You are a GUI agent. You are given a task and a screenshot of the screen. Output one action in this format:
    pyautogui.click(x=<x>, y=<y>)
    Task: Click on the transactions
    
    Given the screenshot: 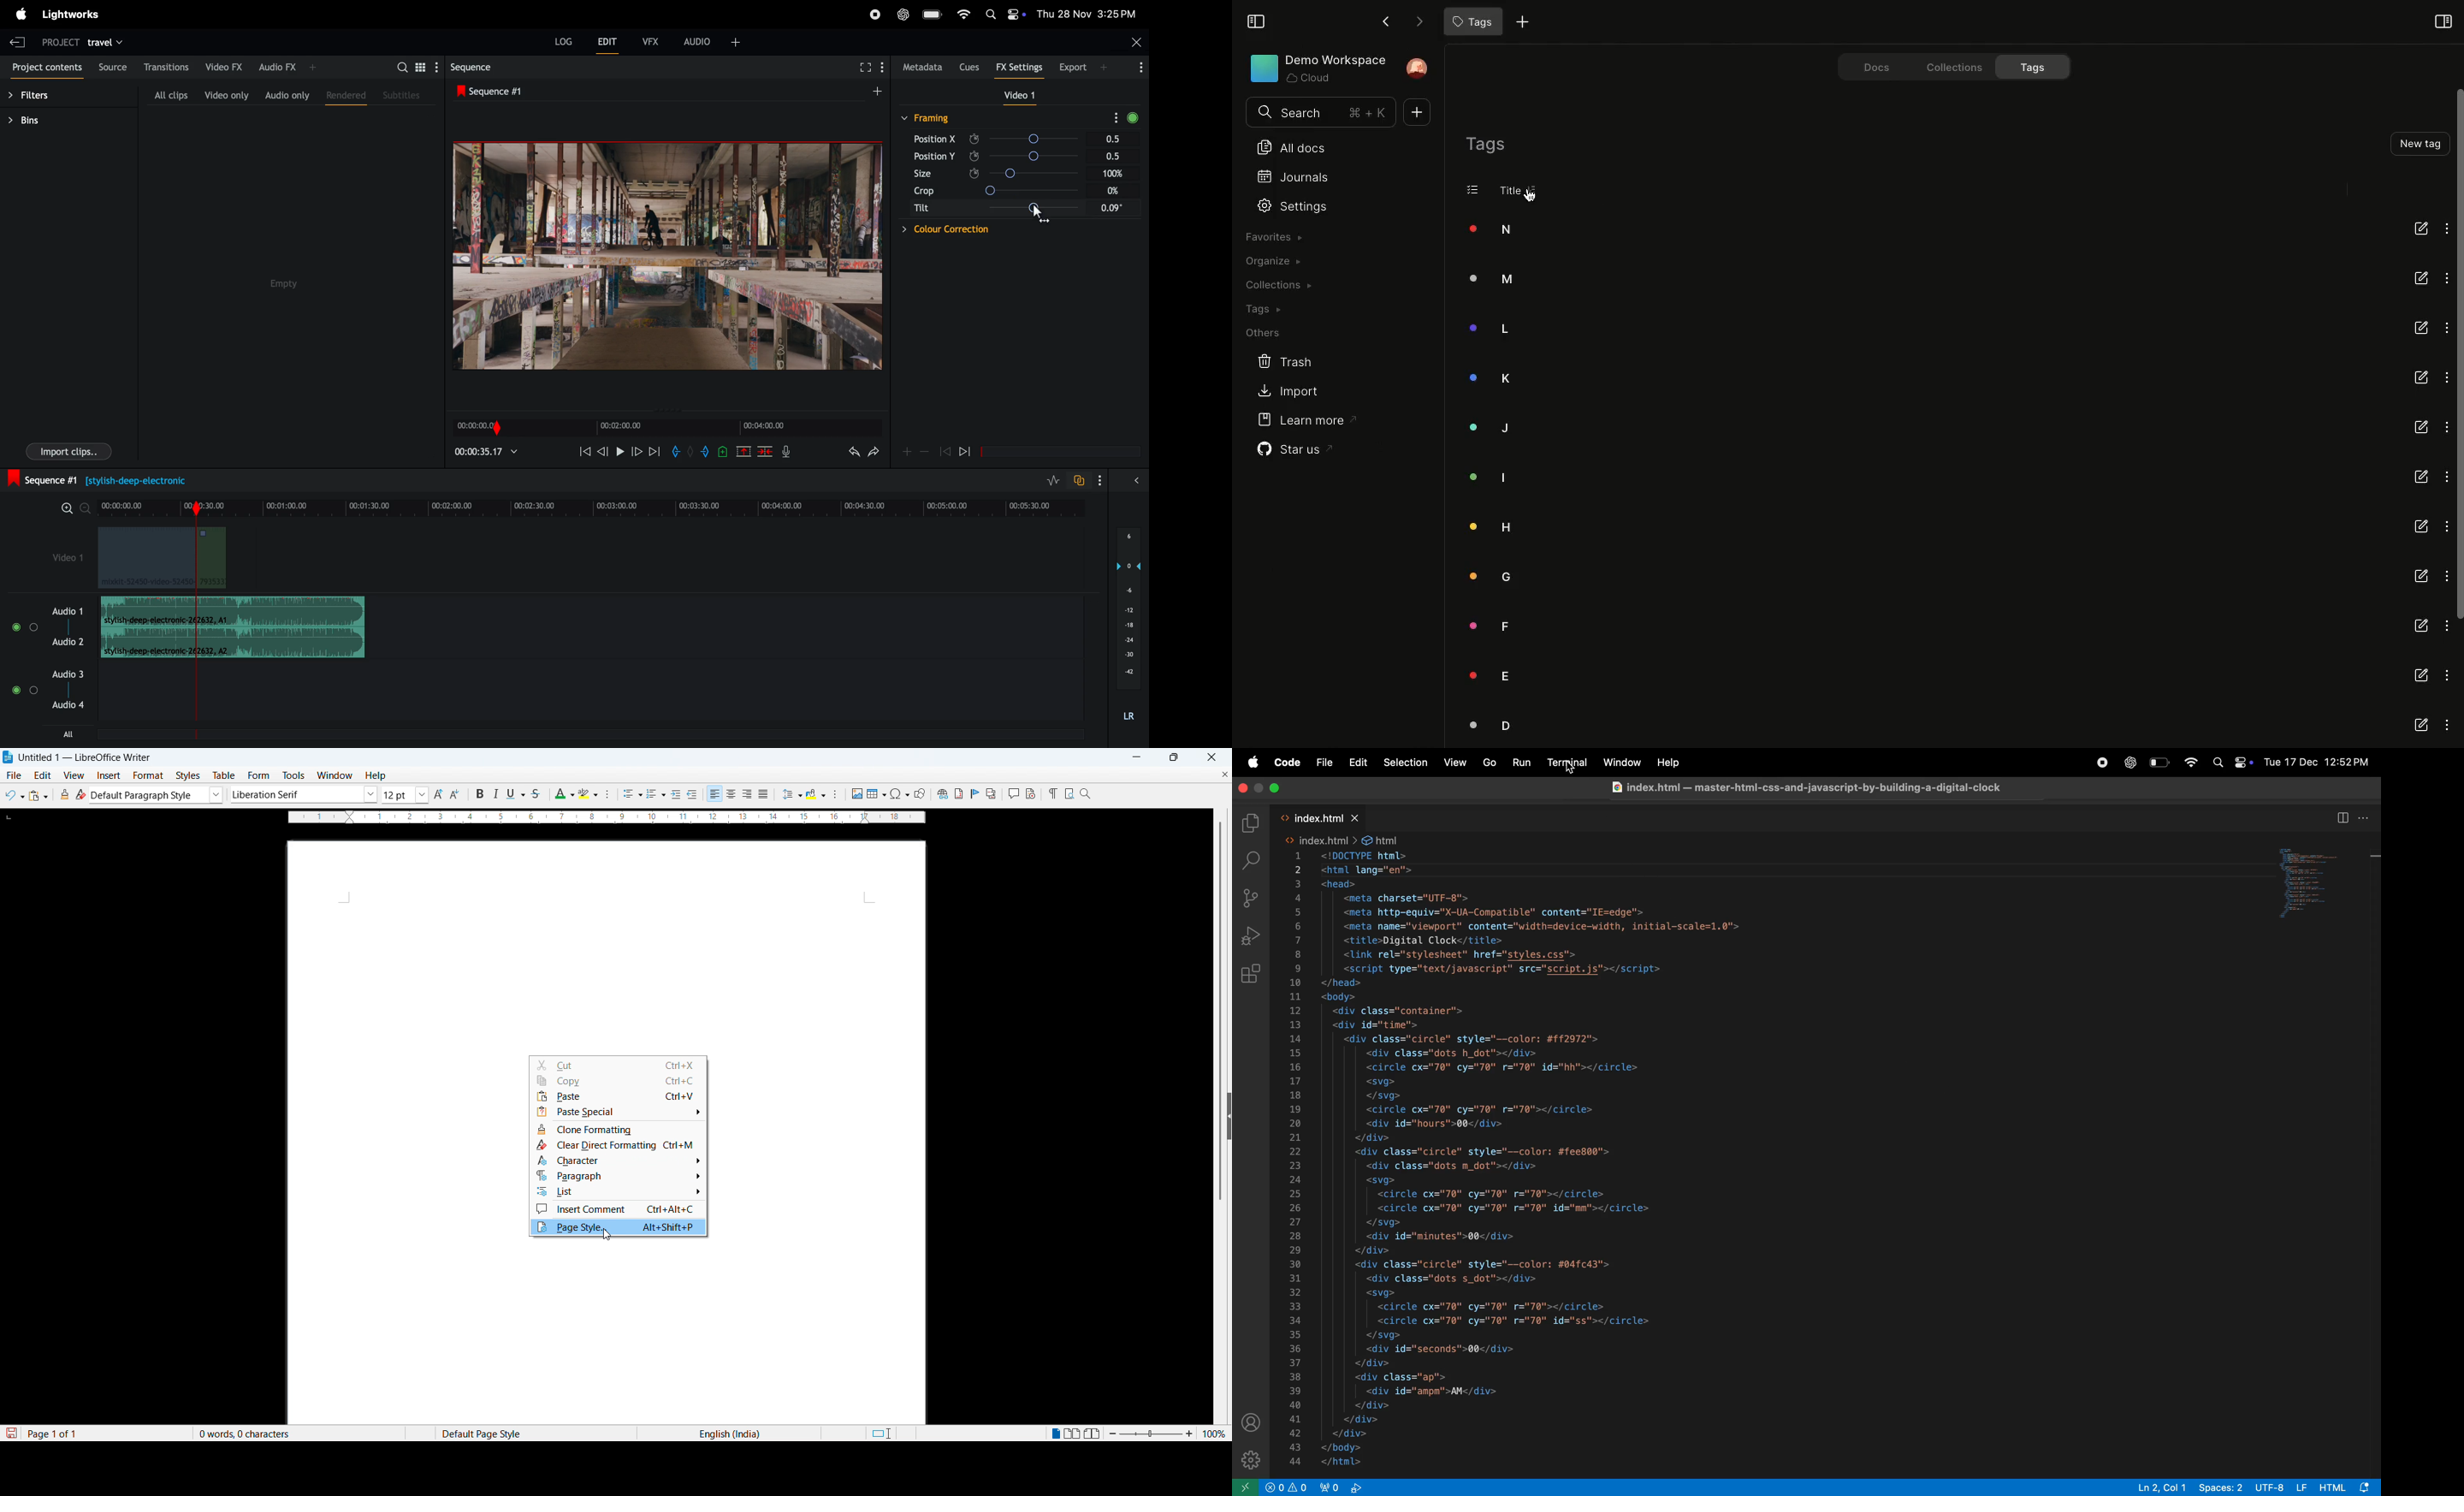 What is the action you would take?
    pyautogui.click(x=167, y=65)
    